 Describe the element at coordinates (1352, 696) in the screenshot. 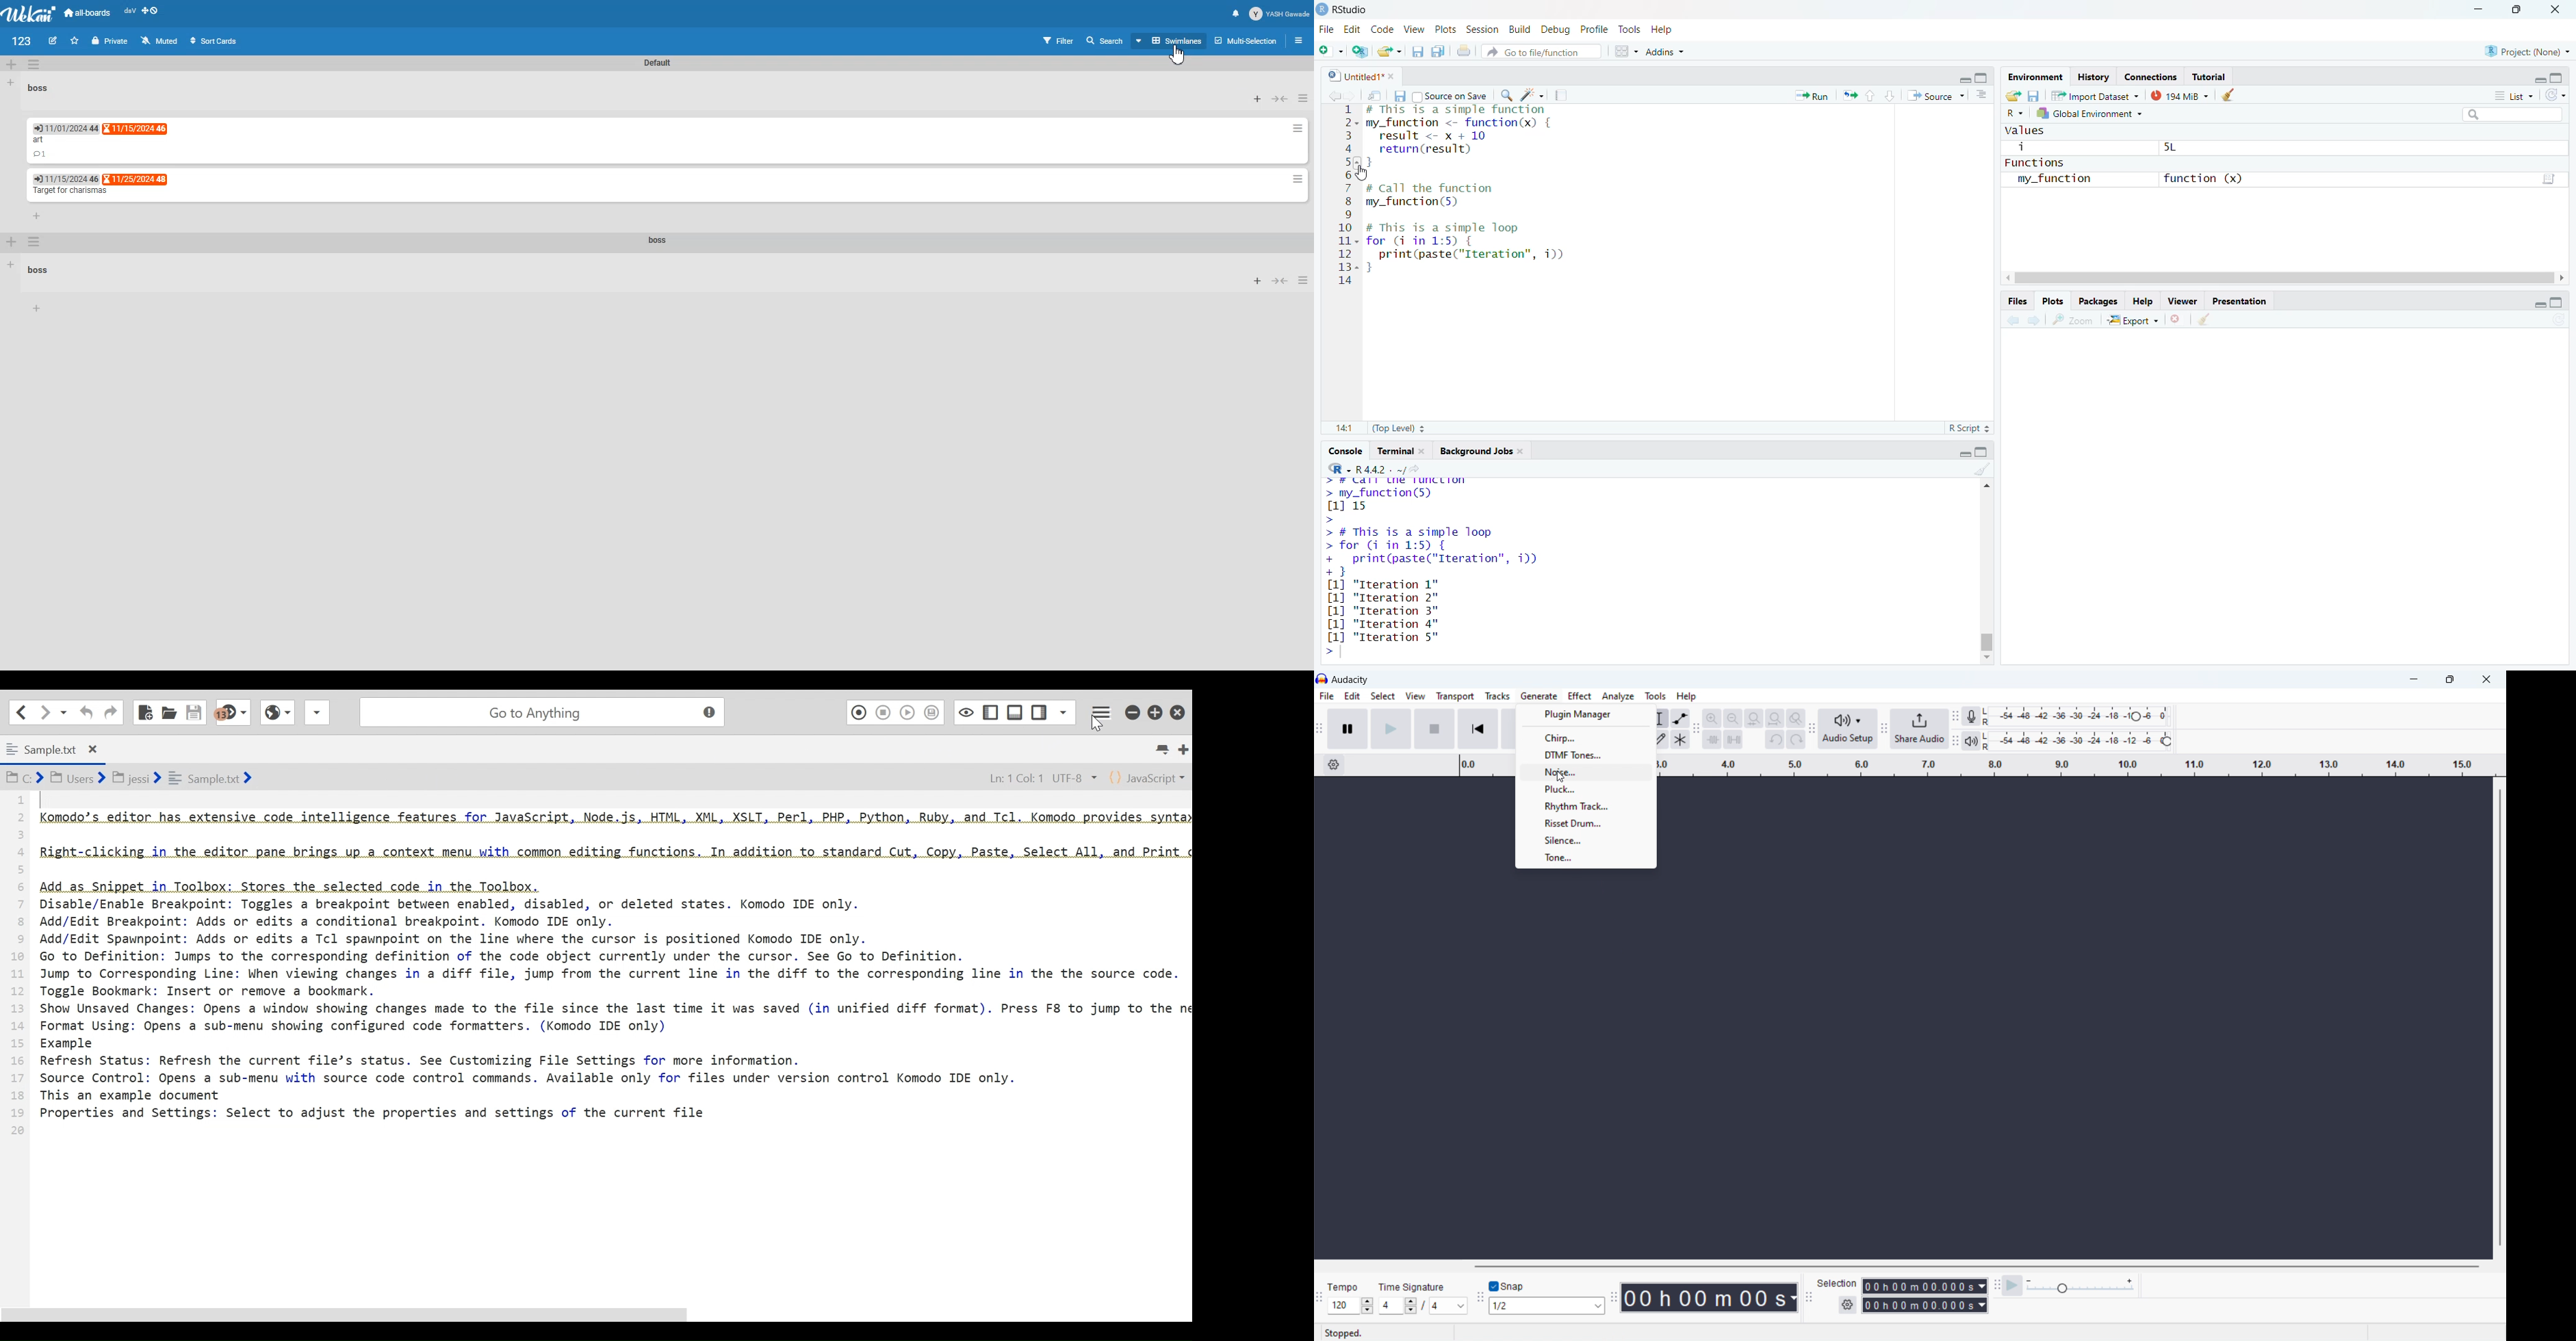

I see `edit` at that location.